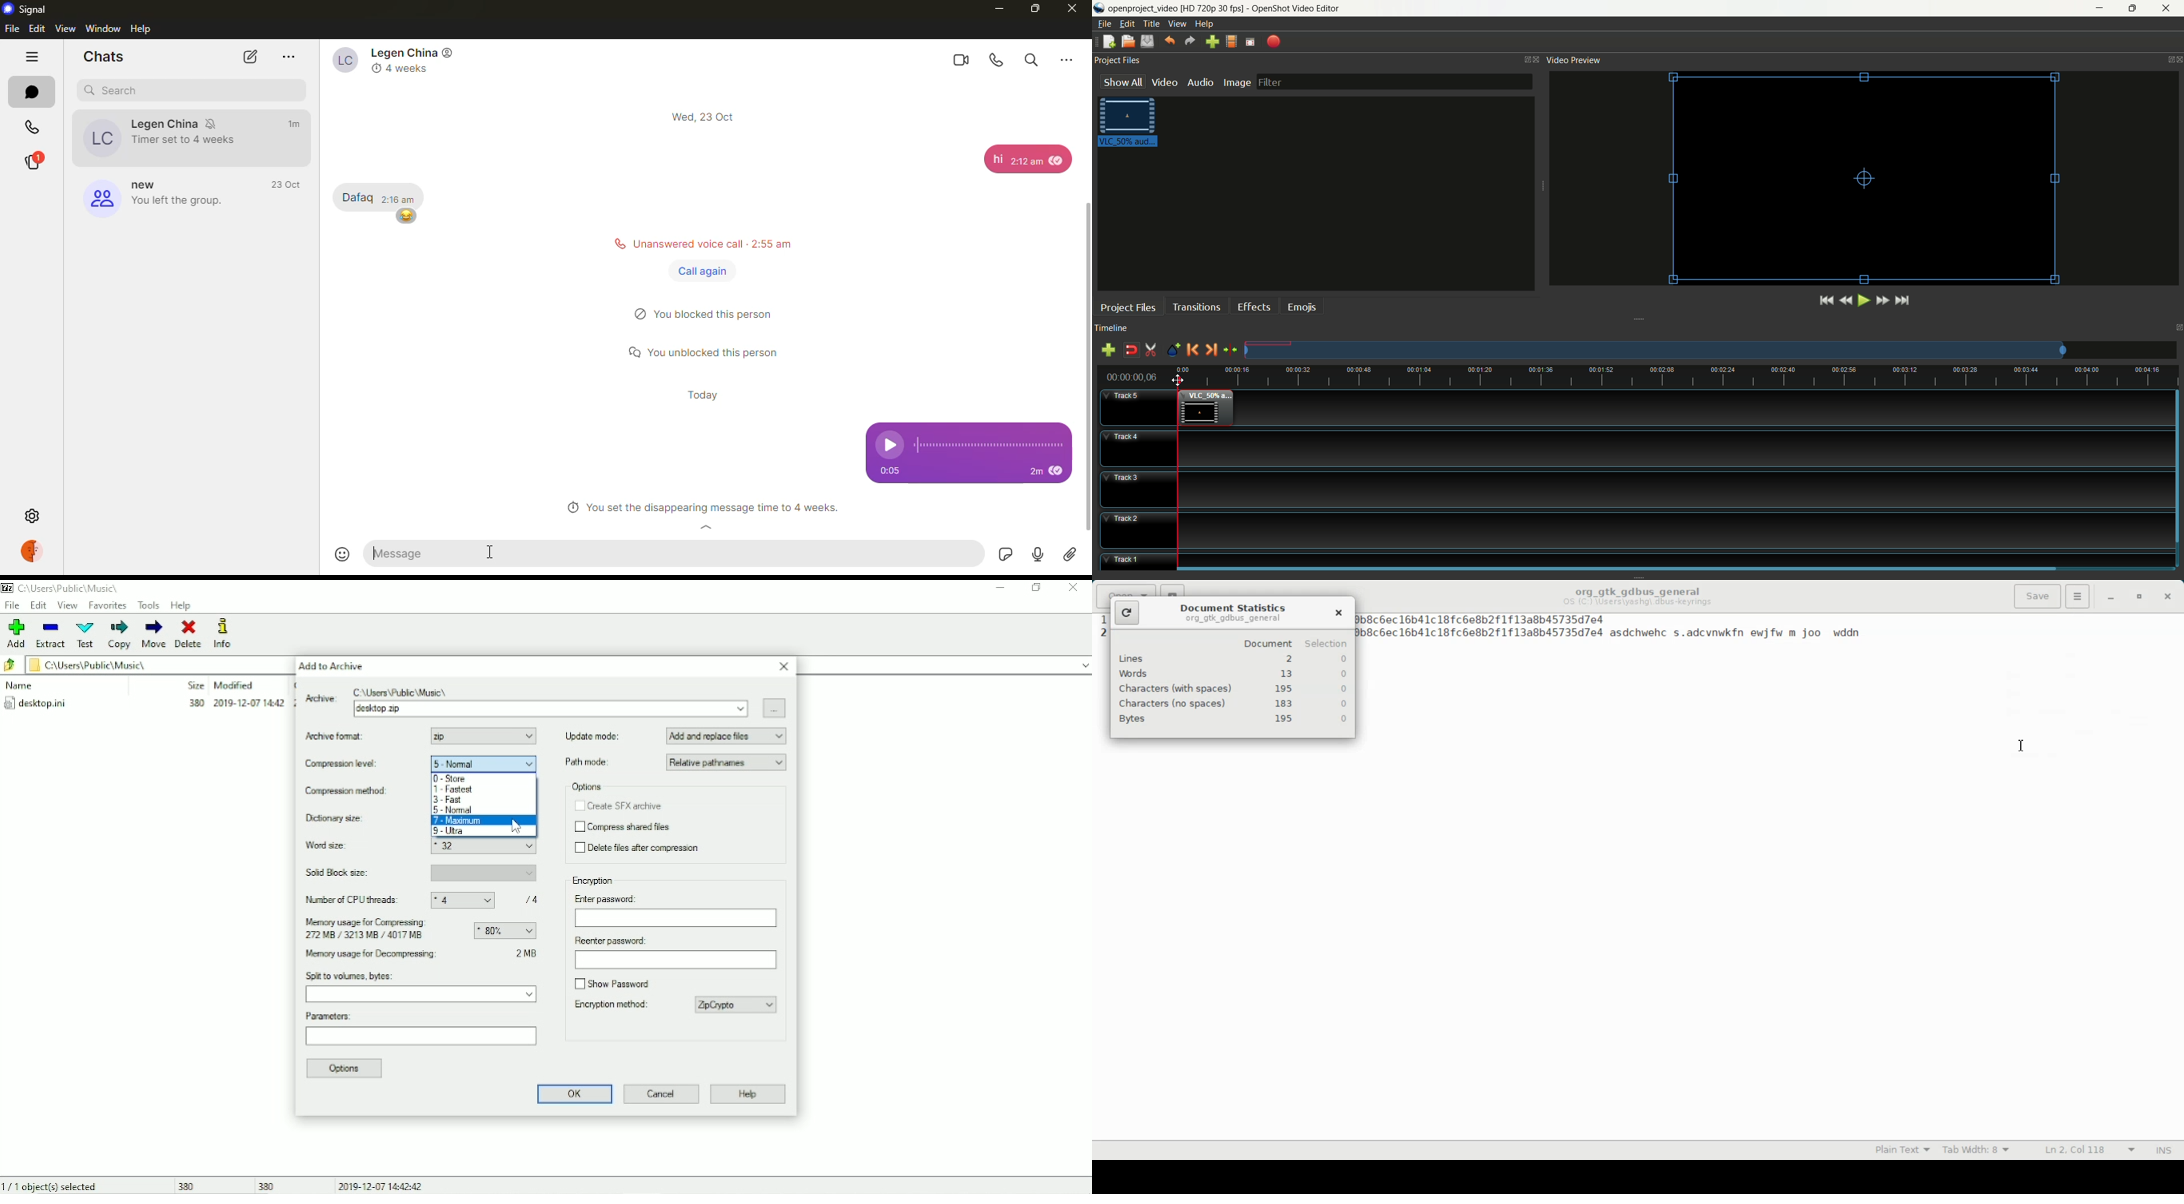  What do you see at coordinates (289, 185) in the screenshot?
I see `23 oct` at bounding box center [289, 185].